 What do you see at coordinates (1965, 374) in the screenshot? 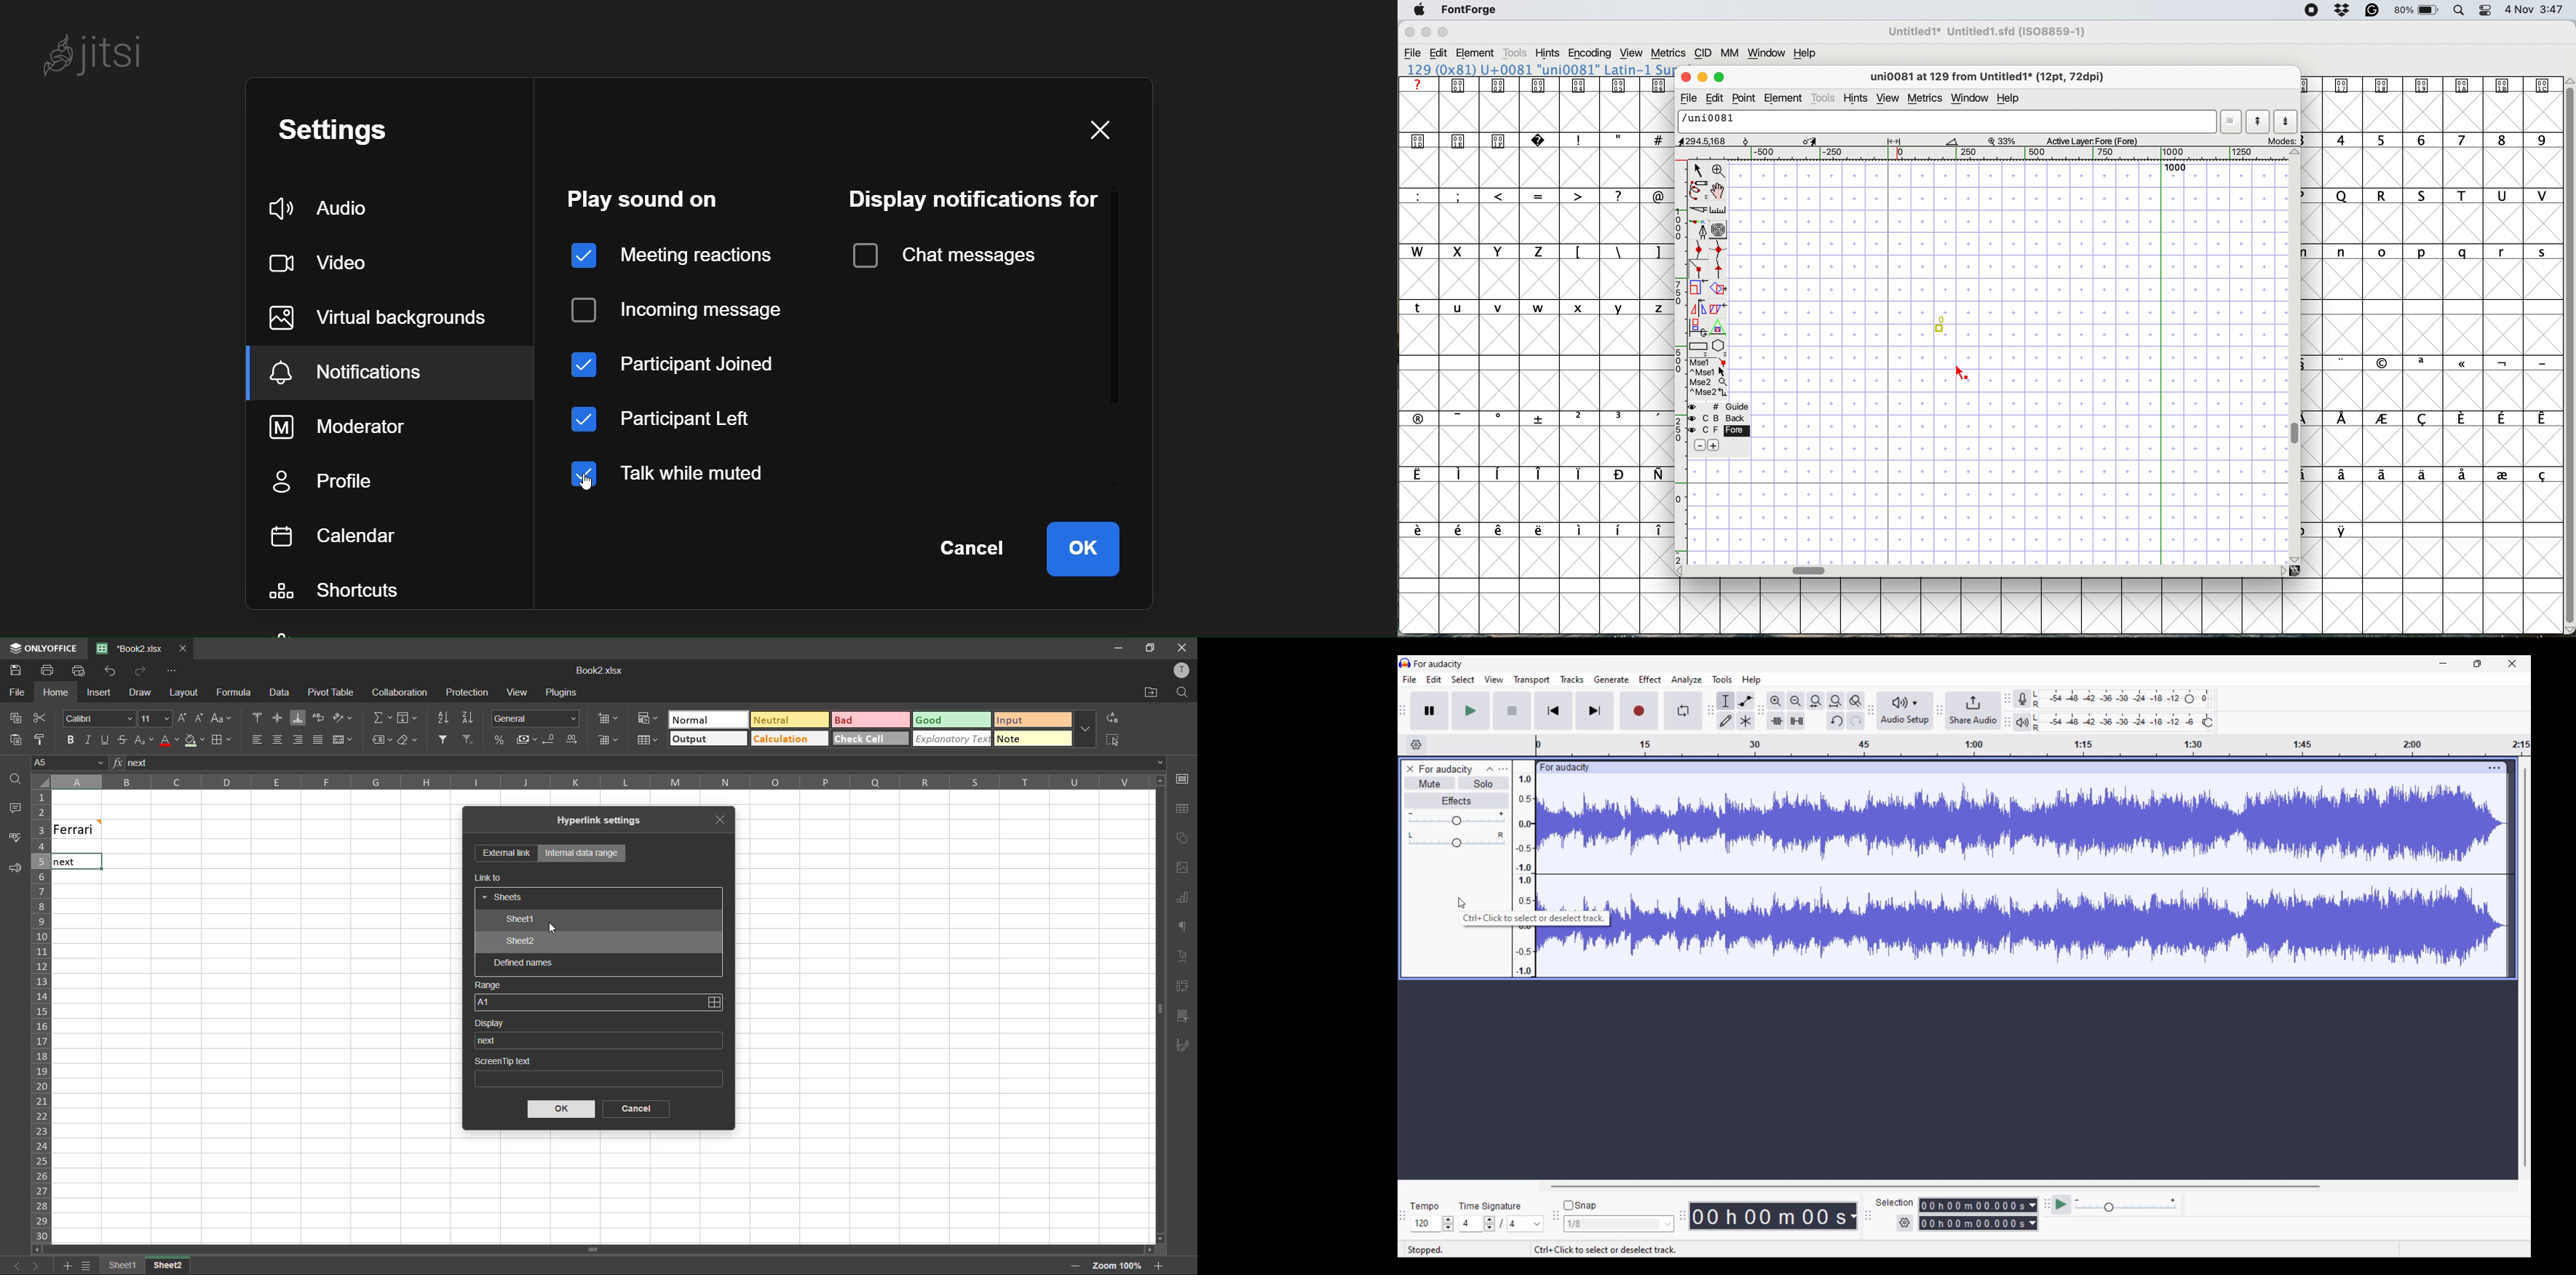
I see `cursor` at bounding box center [1965, 374].